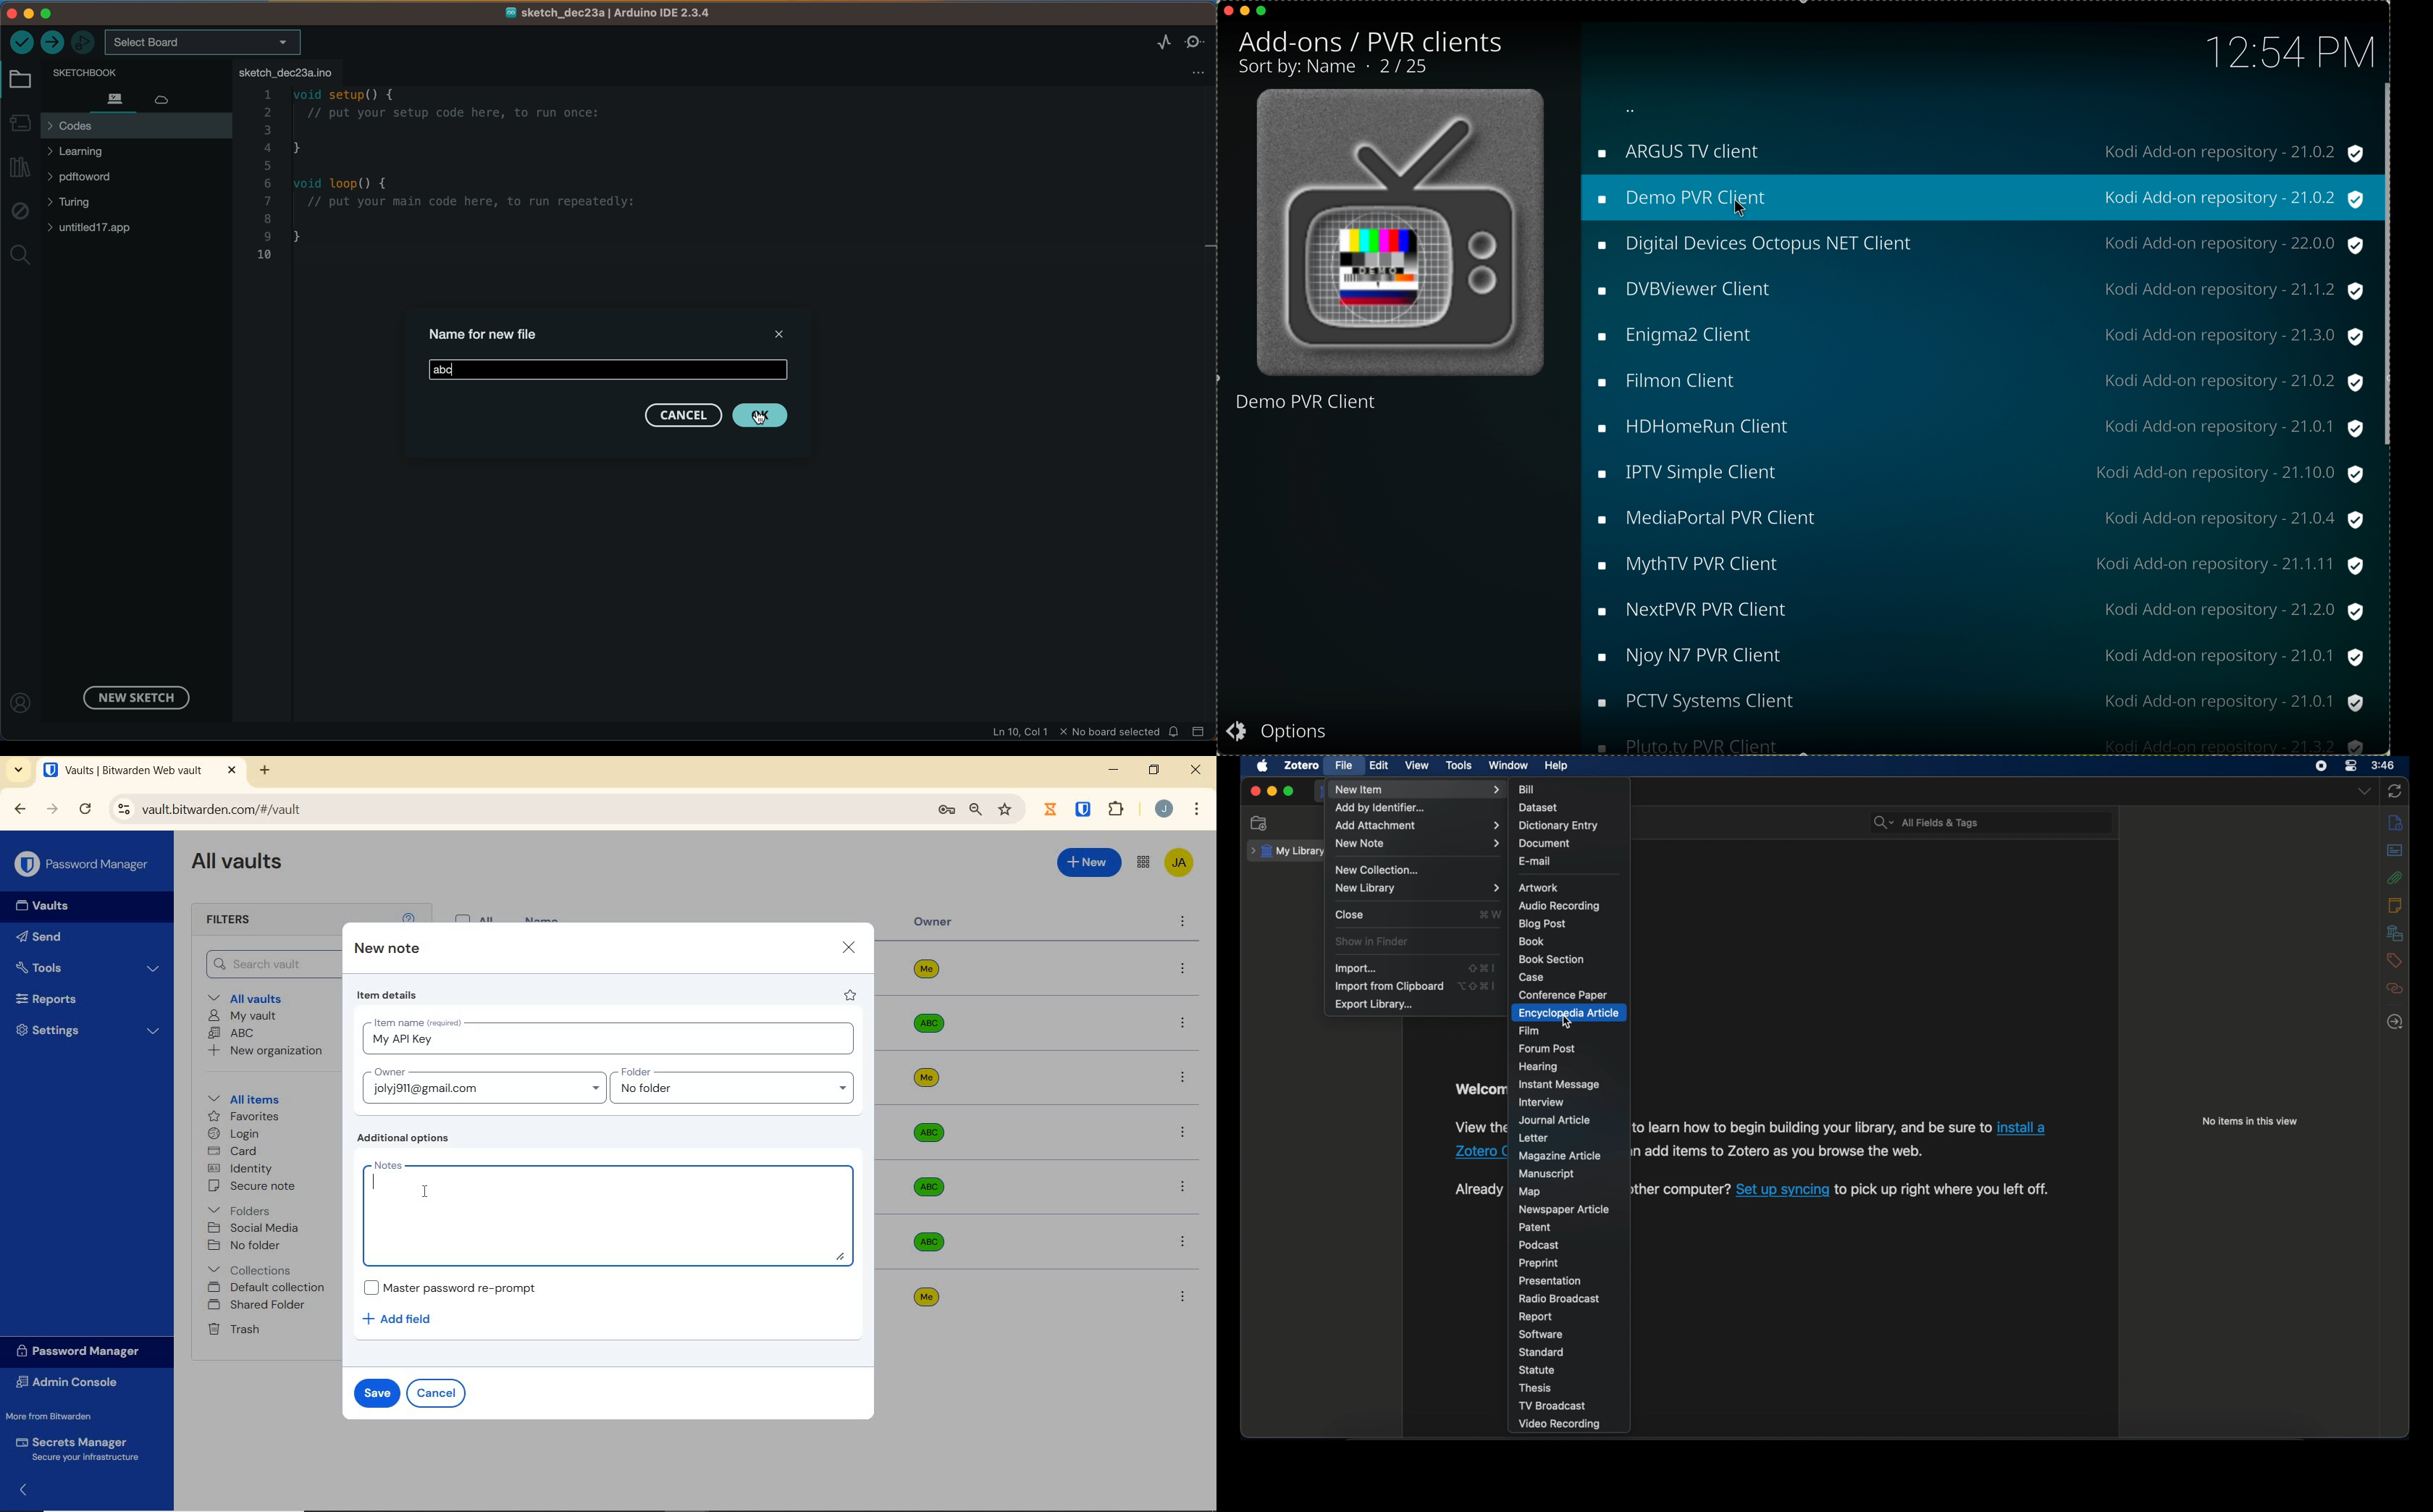 The width and height of the screenshot is (2436, 1512). What do you see at coordinates (2360, 448) in the screenshot?
I see `verified` at bounding box center [2360, 448].